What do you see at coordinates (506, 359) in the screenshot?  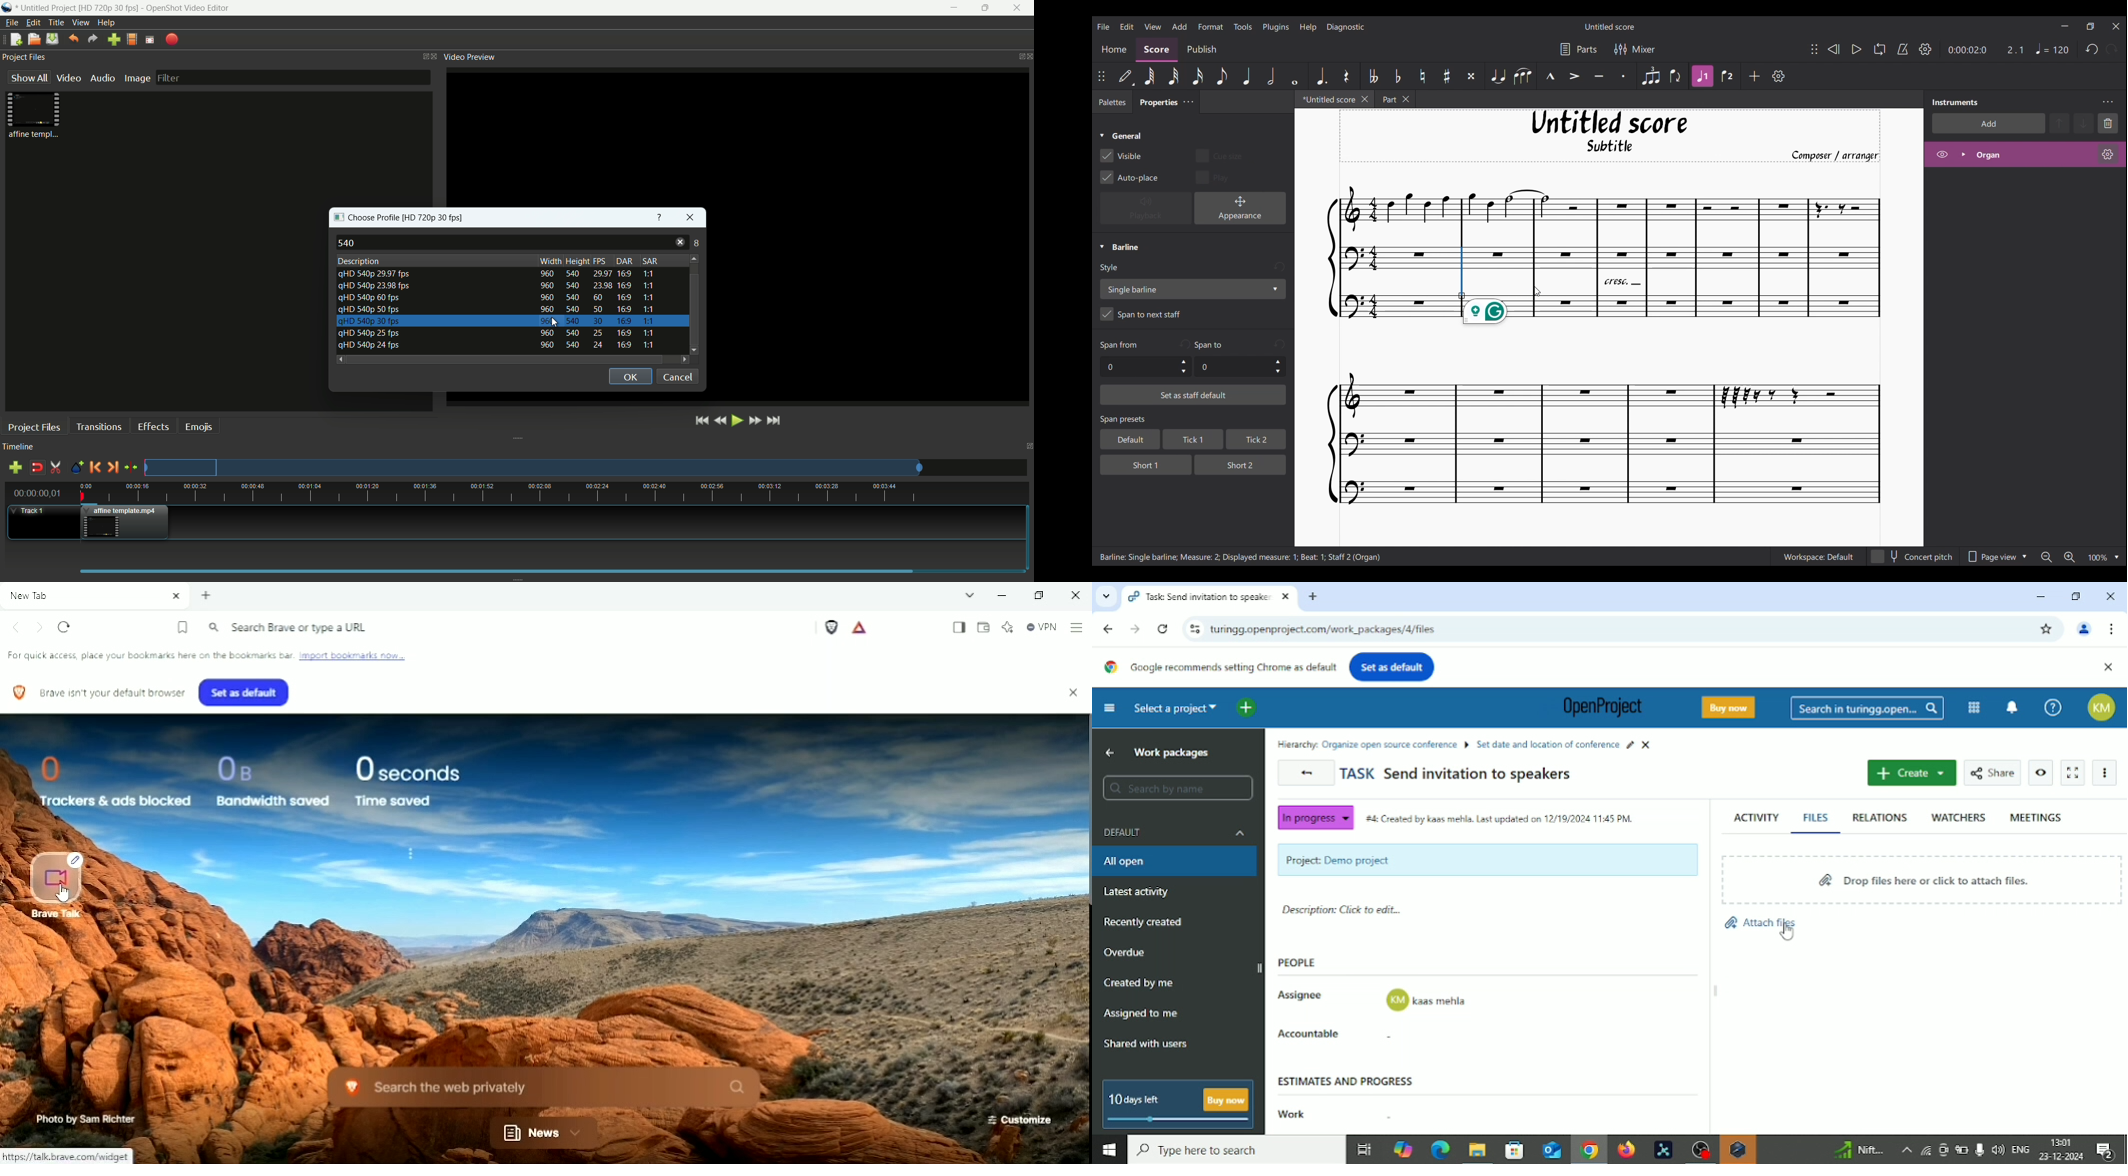 I see `scroll bar` at bounding box center [506, 359].